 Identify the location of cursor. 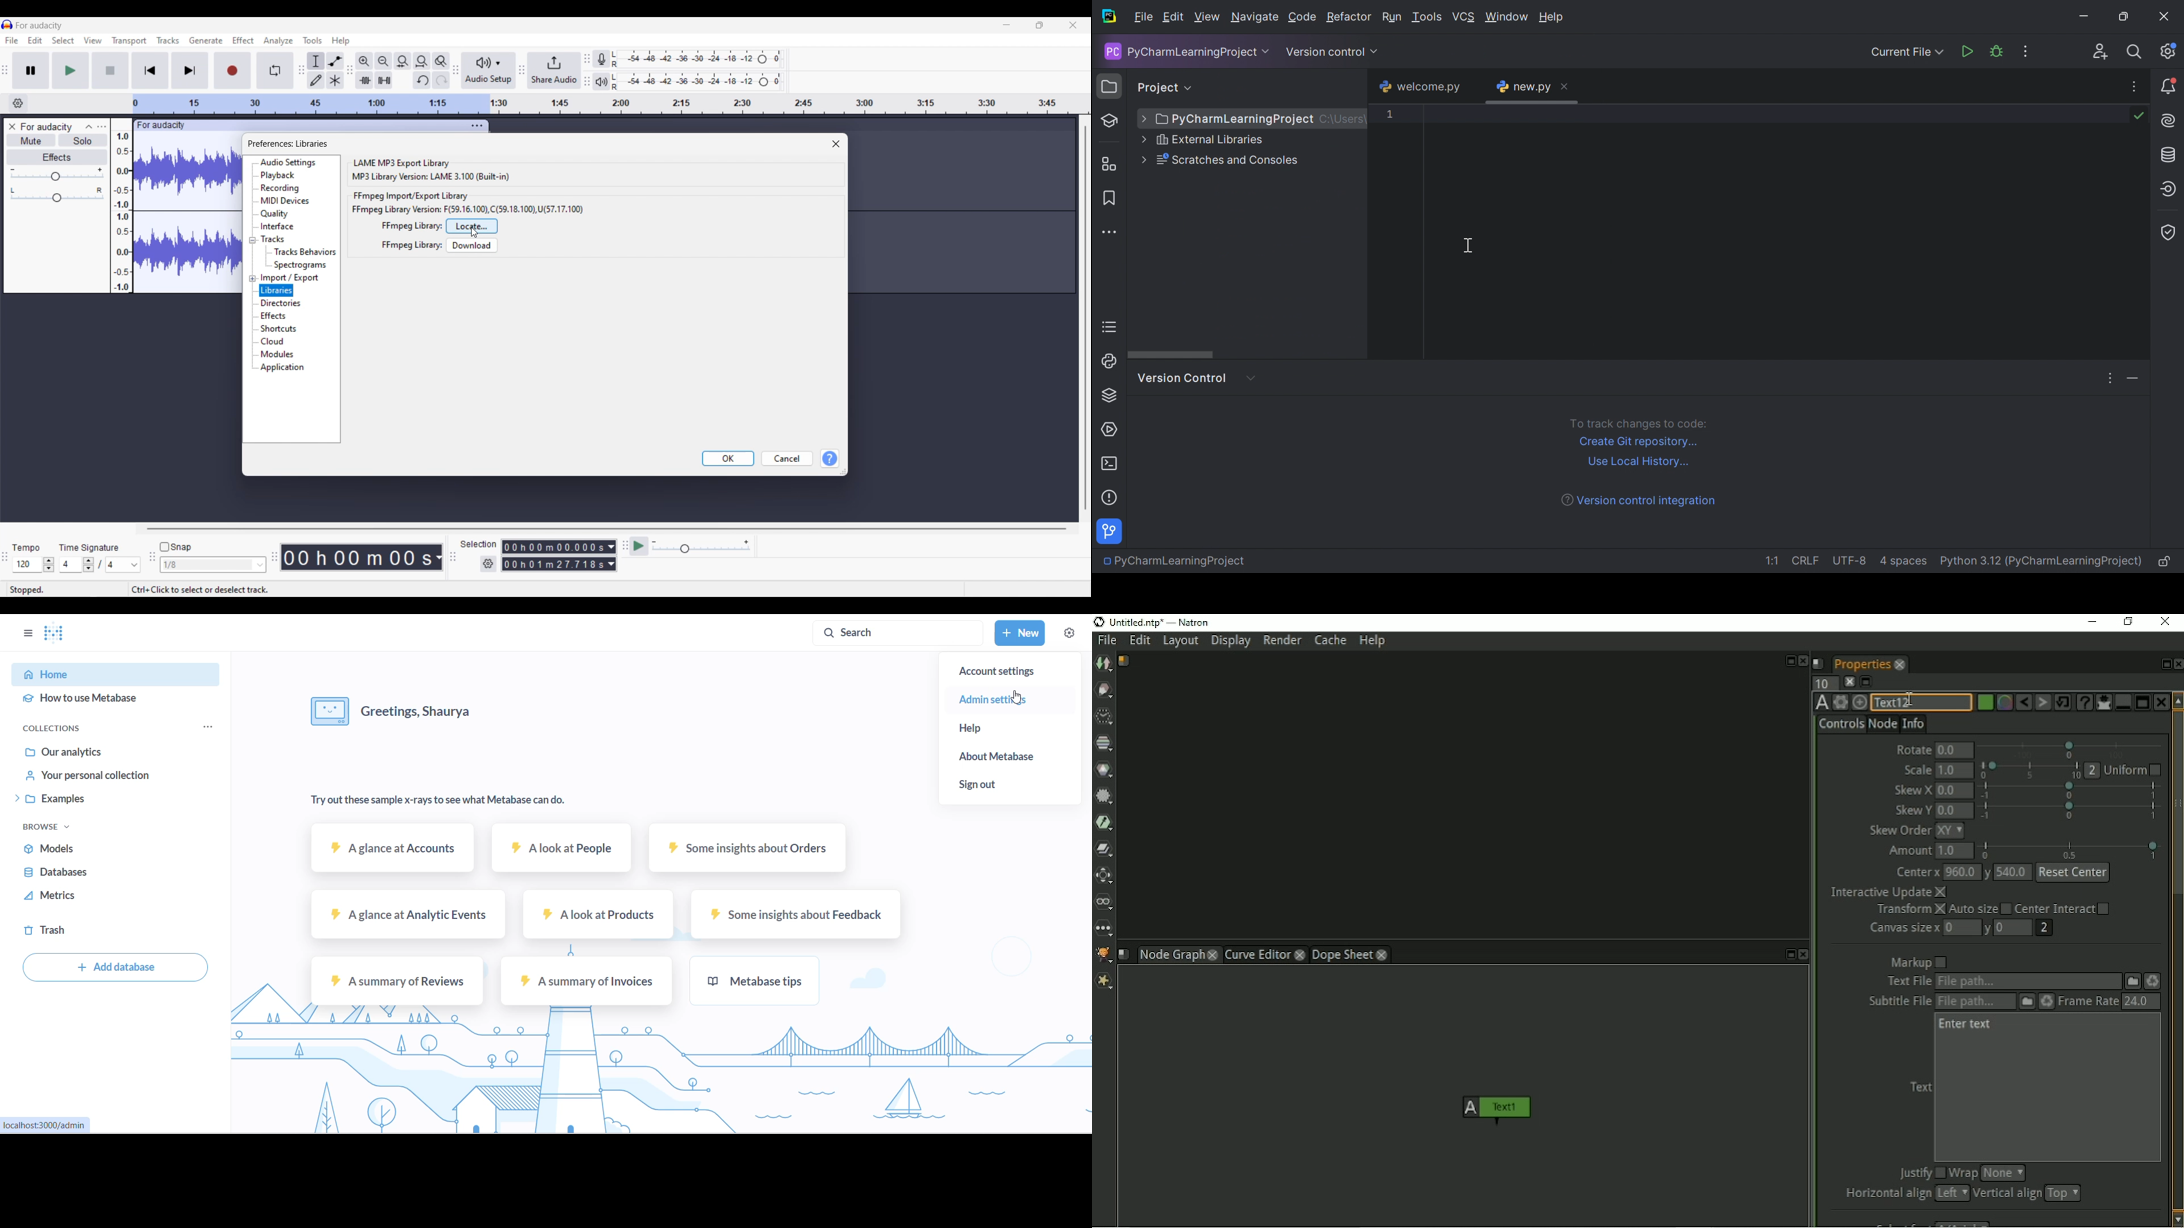
(474, 233).